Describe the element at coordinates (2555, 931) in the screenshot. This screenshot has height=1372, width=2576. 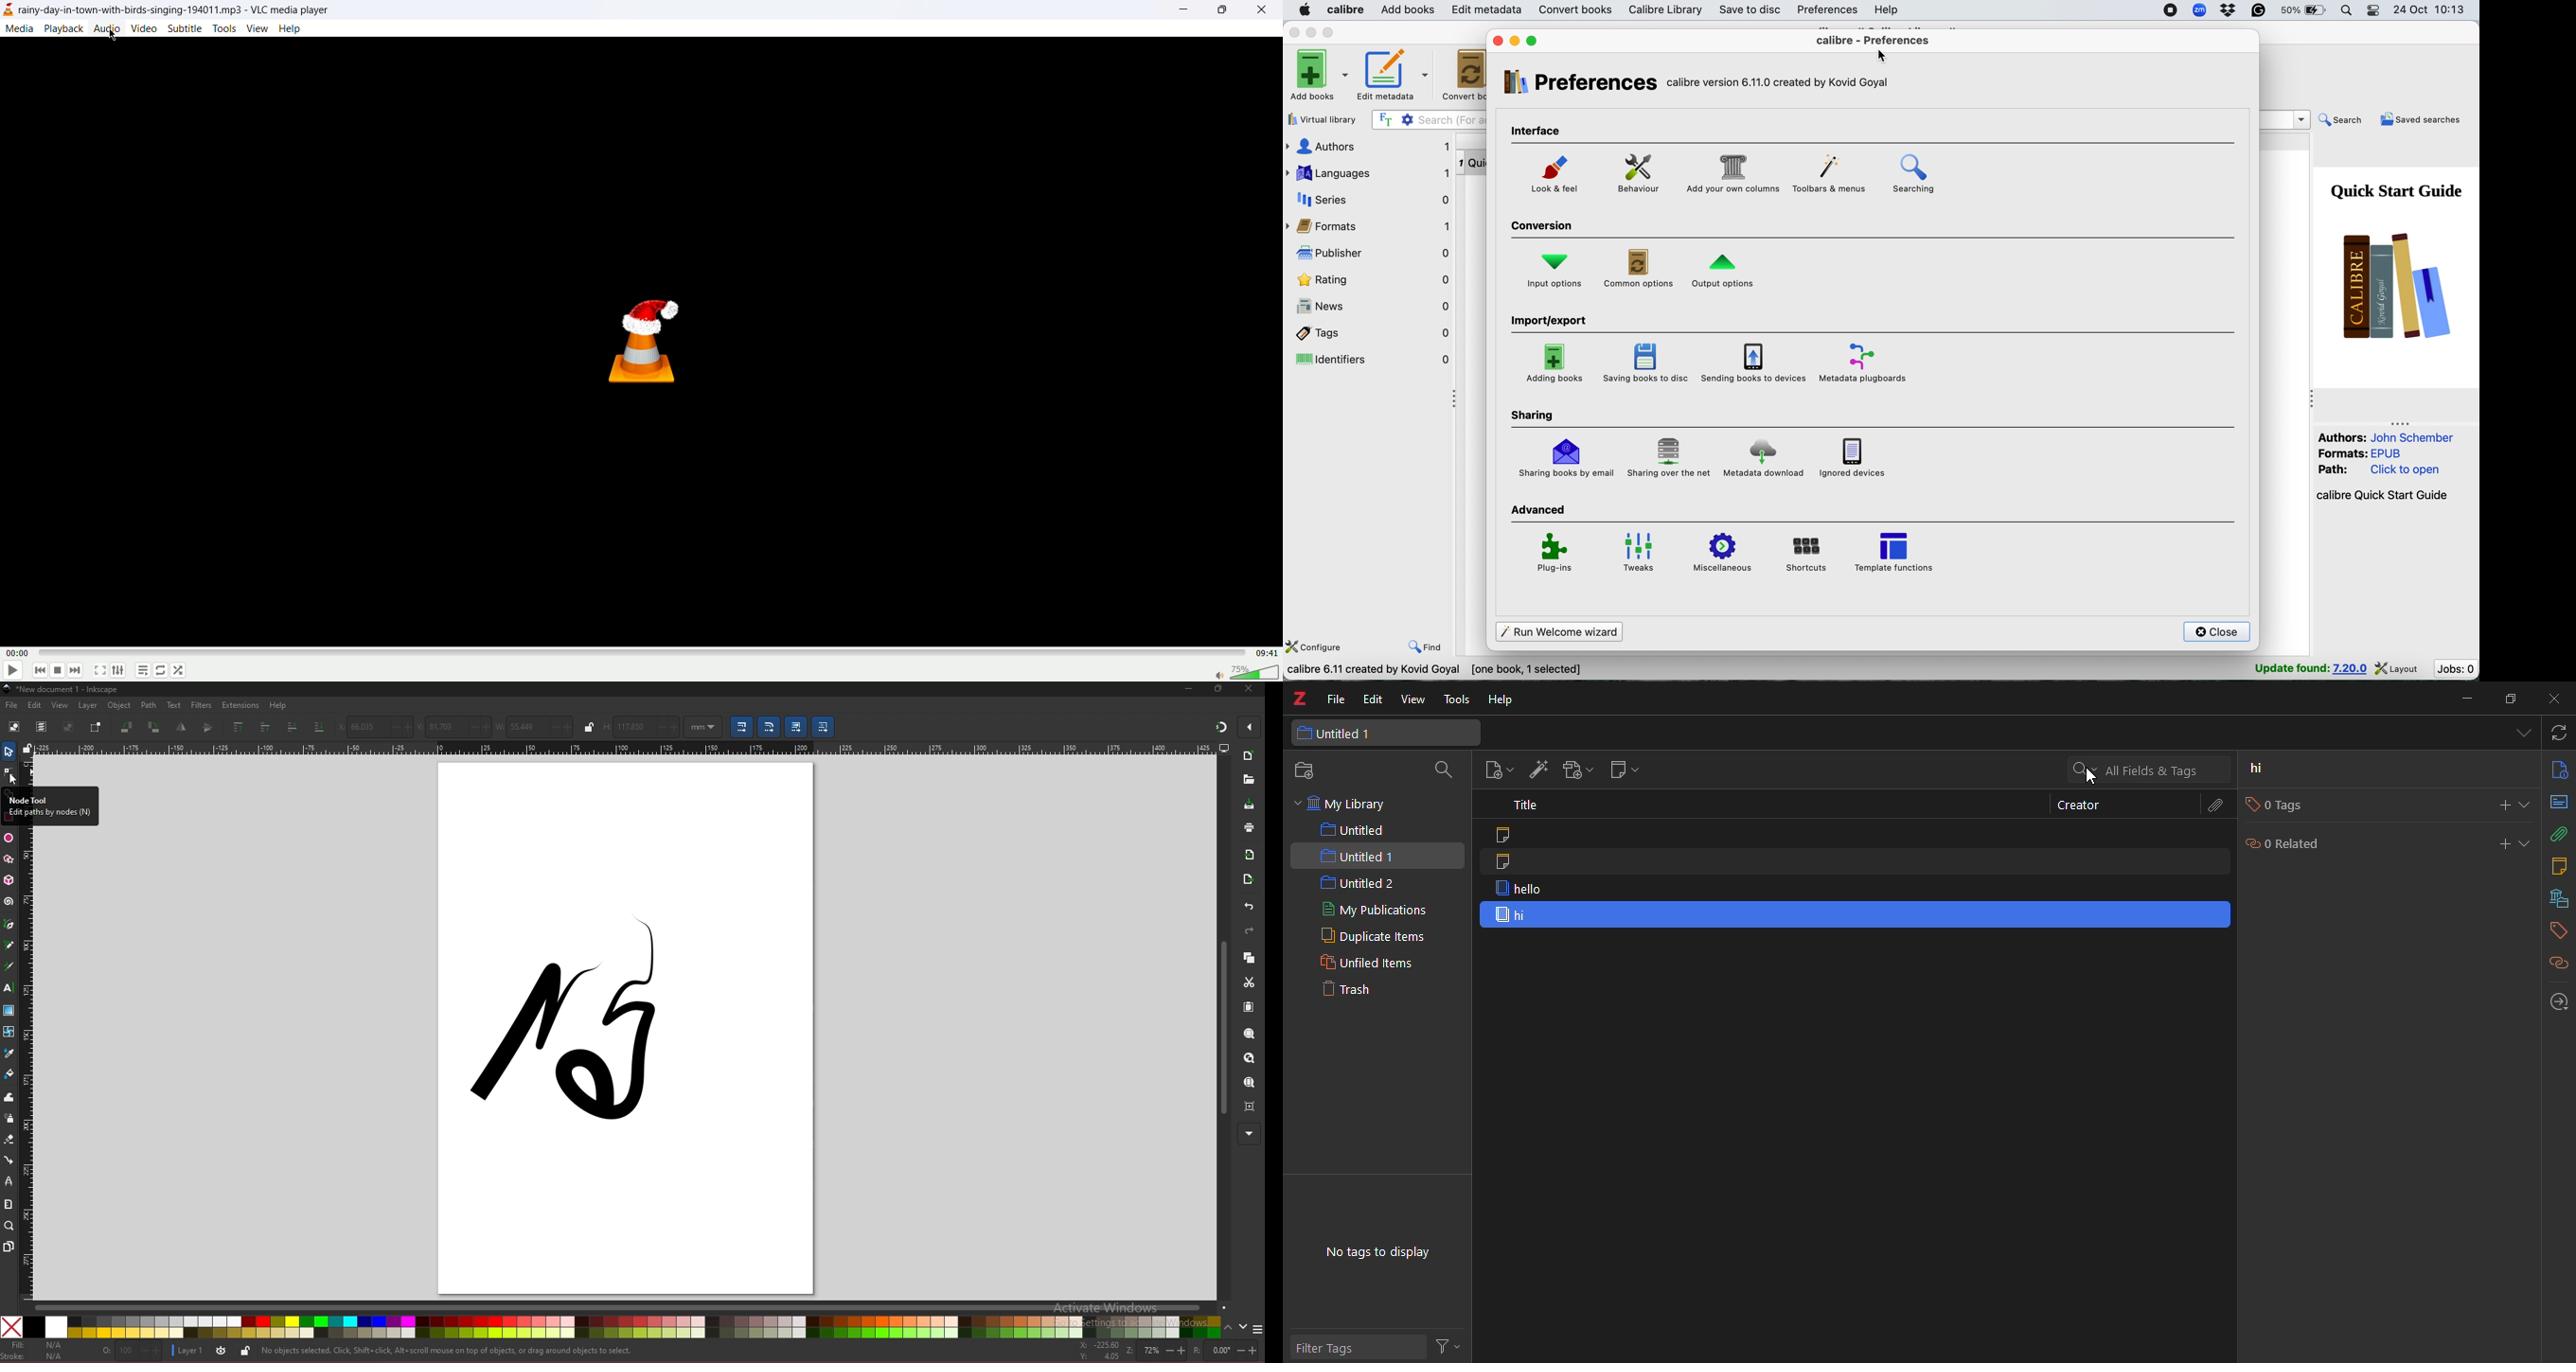
I see `tags` at that location.